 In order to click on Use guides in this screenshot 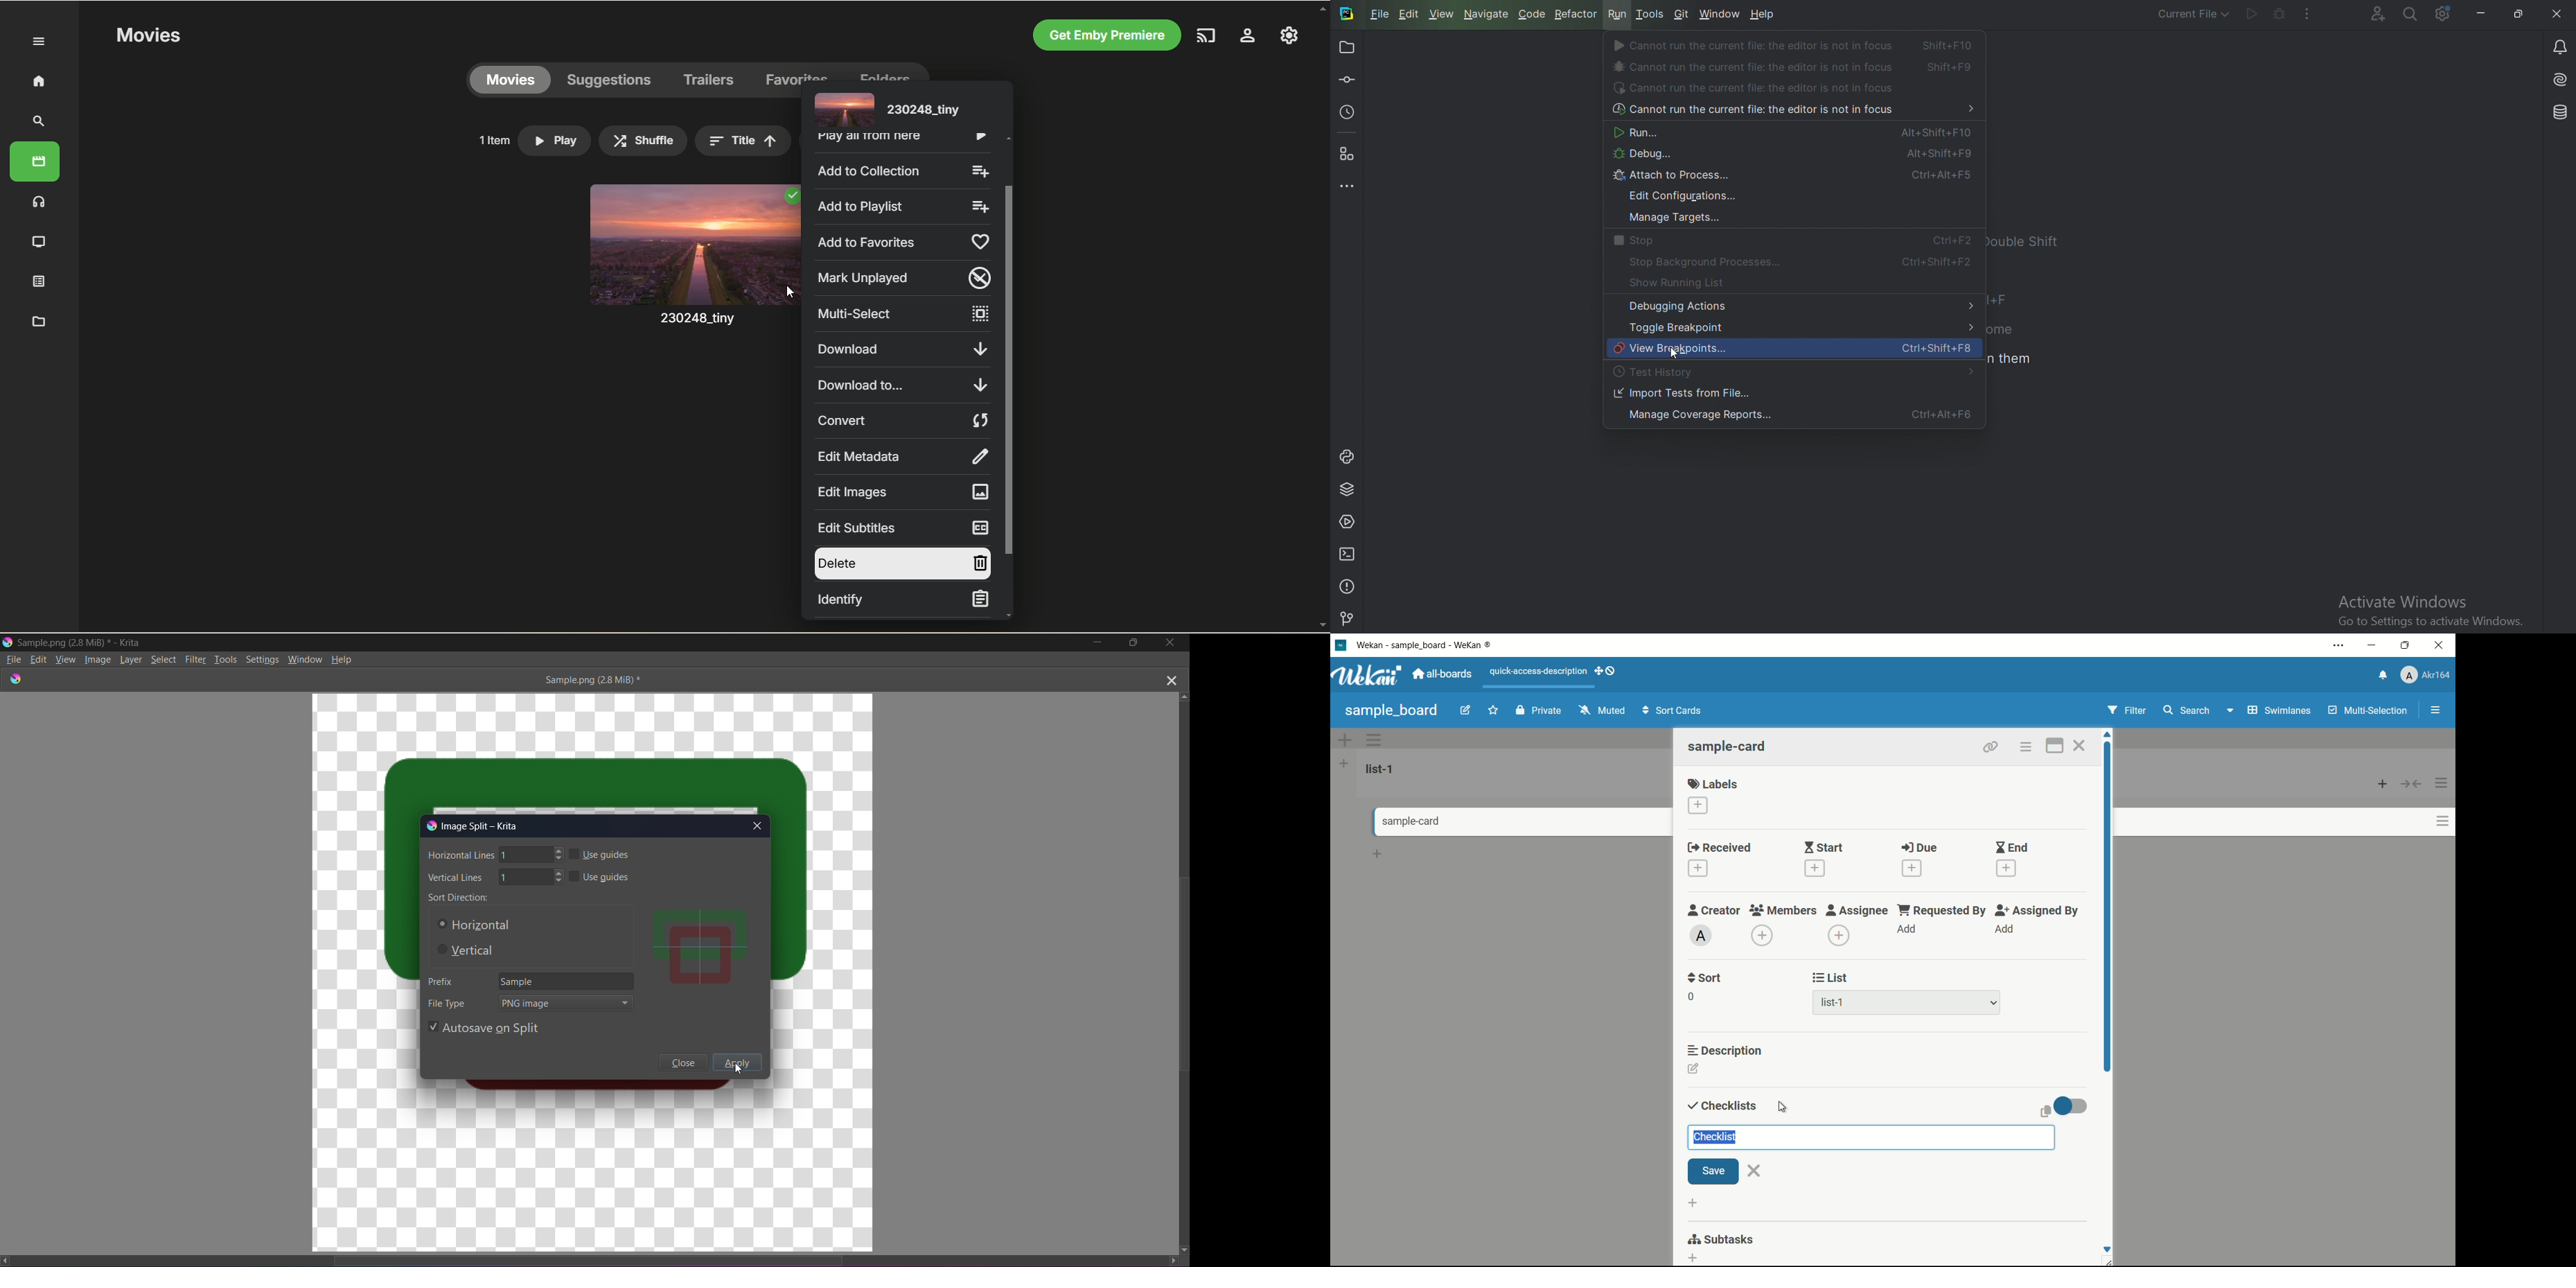, I will do `click(602, 875)`.